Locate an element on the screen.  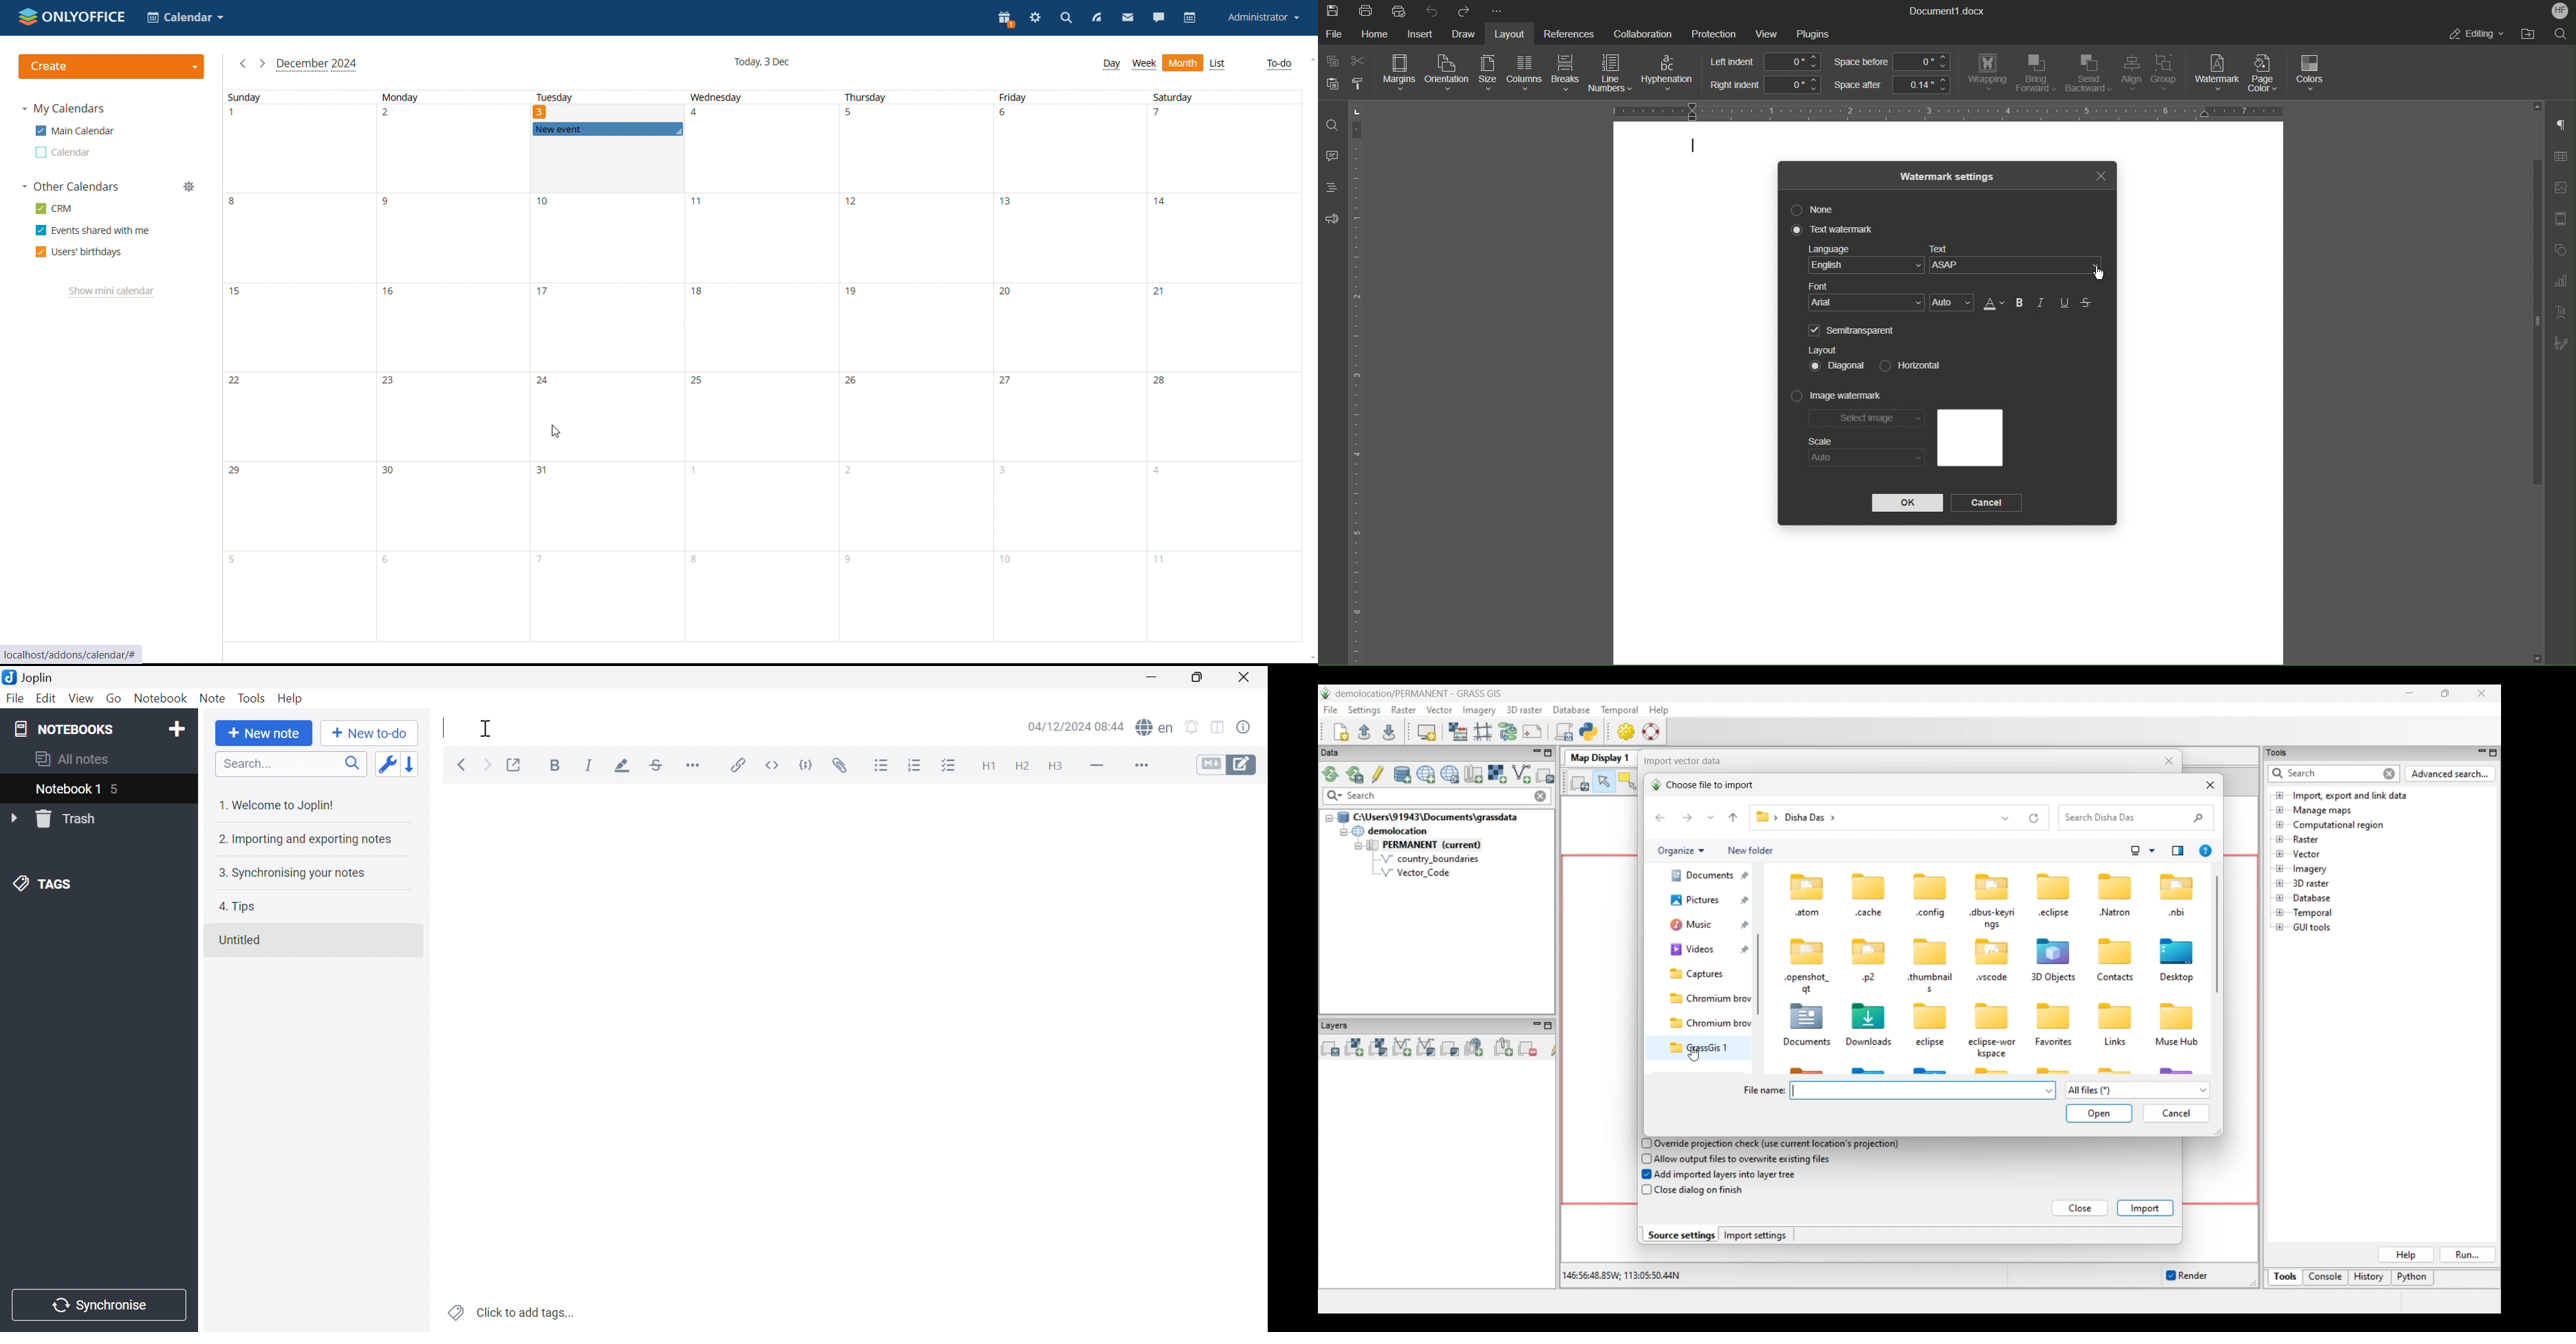
Numbered list is located at coordinates (915, 765).